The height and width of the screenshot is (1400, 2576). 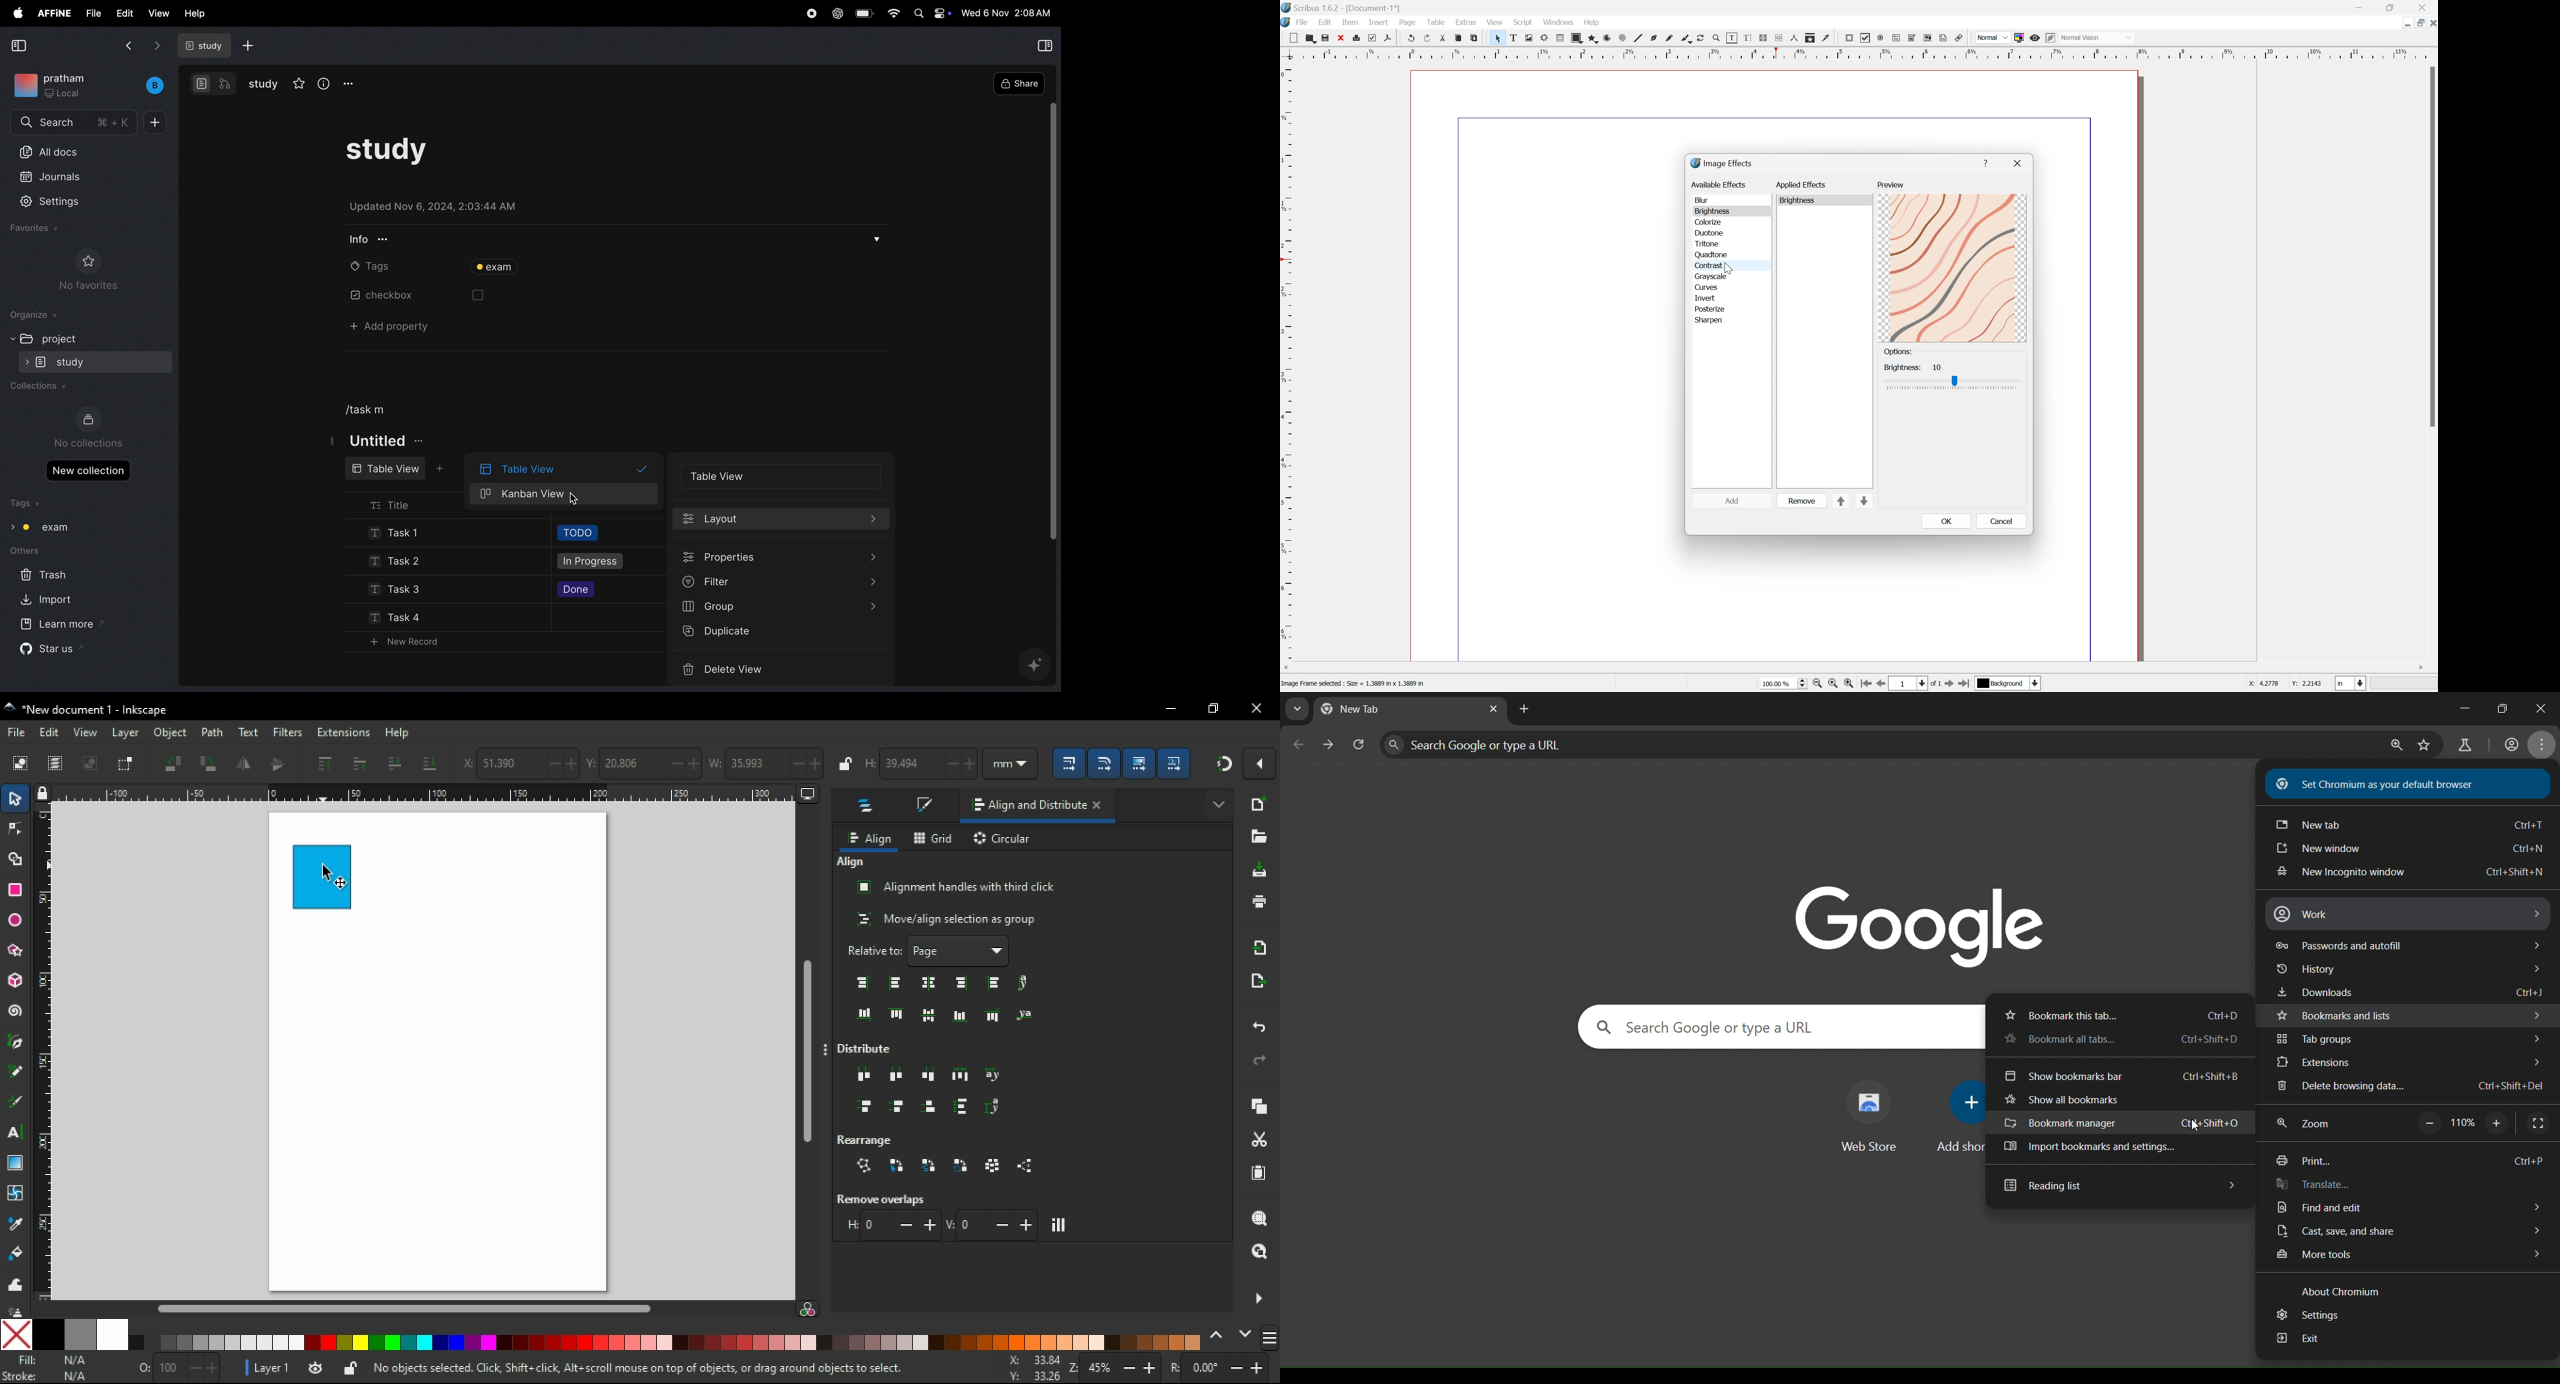 What do you see at coordinates (642, 762) in the screenshot?
I see `vertical coordinate of selection` at bounding box center [642, 762].